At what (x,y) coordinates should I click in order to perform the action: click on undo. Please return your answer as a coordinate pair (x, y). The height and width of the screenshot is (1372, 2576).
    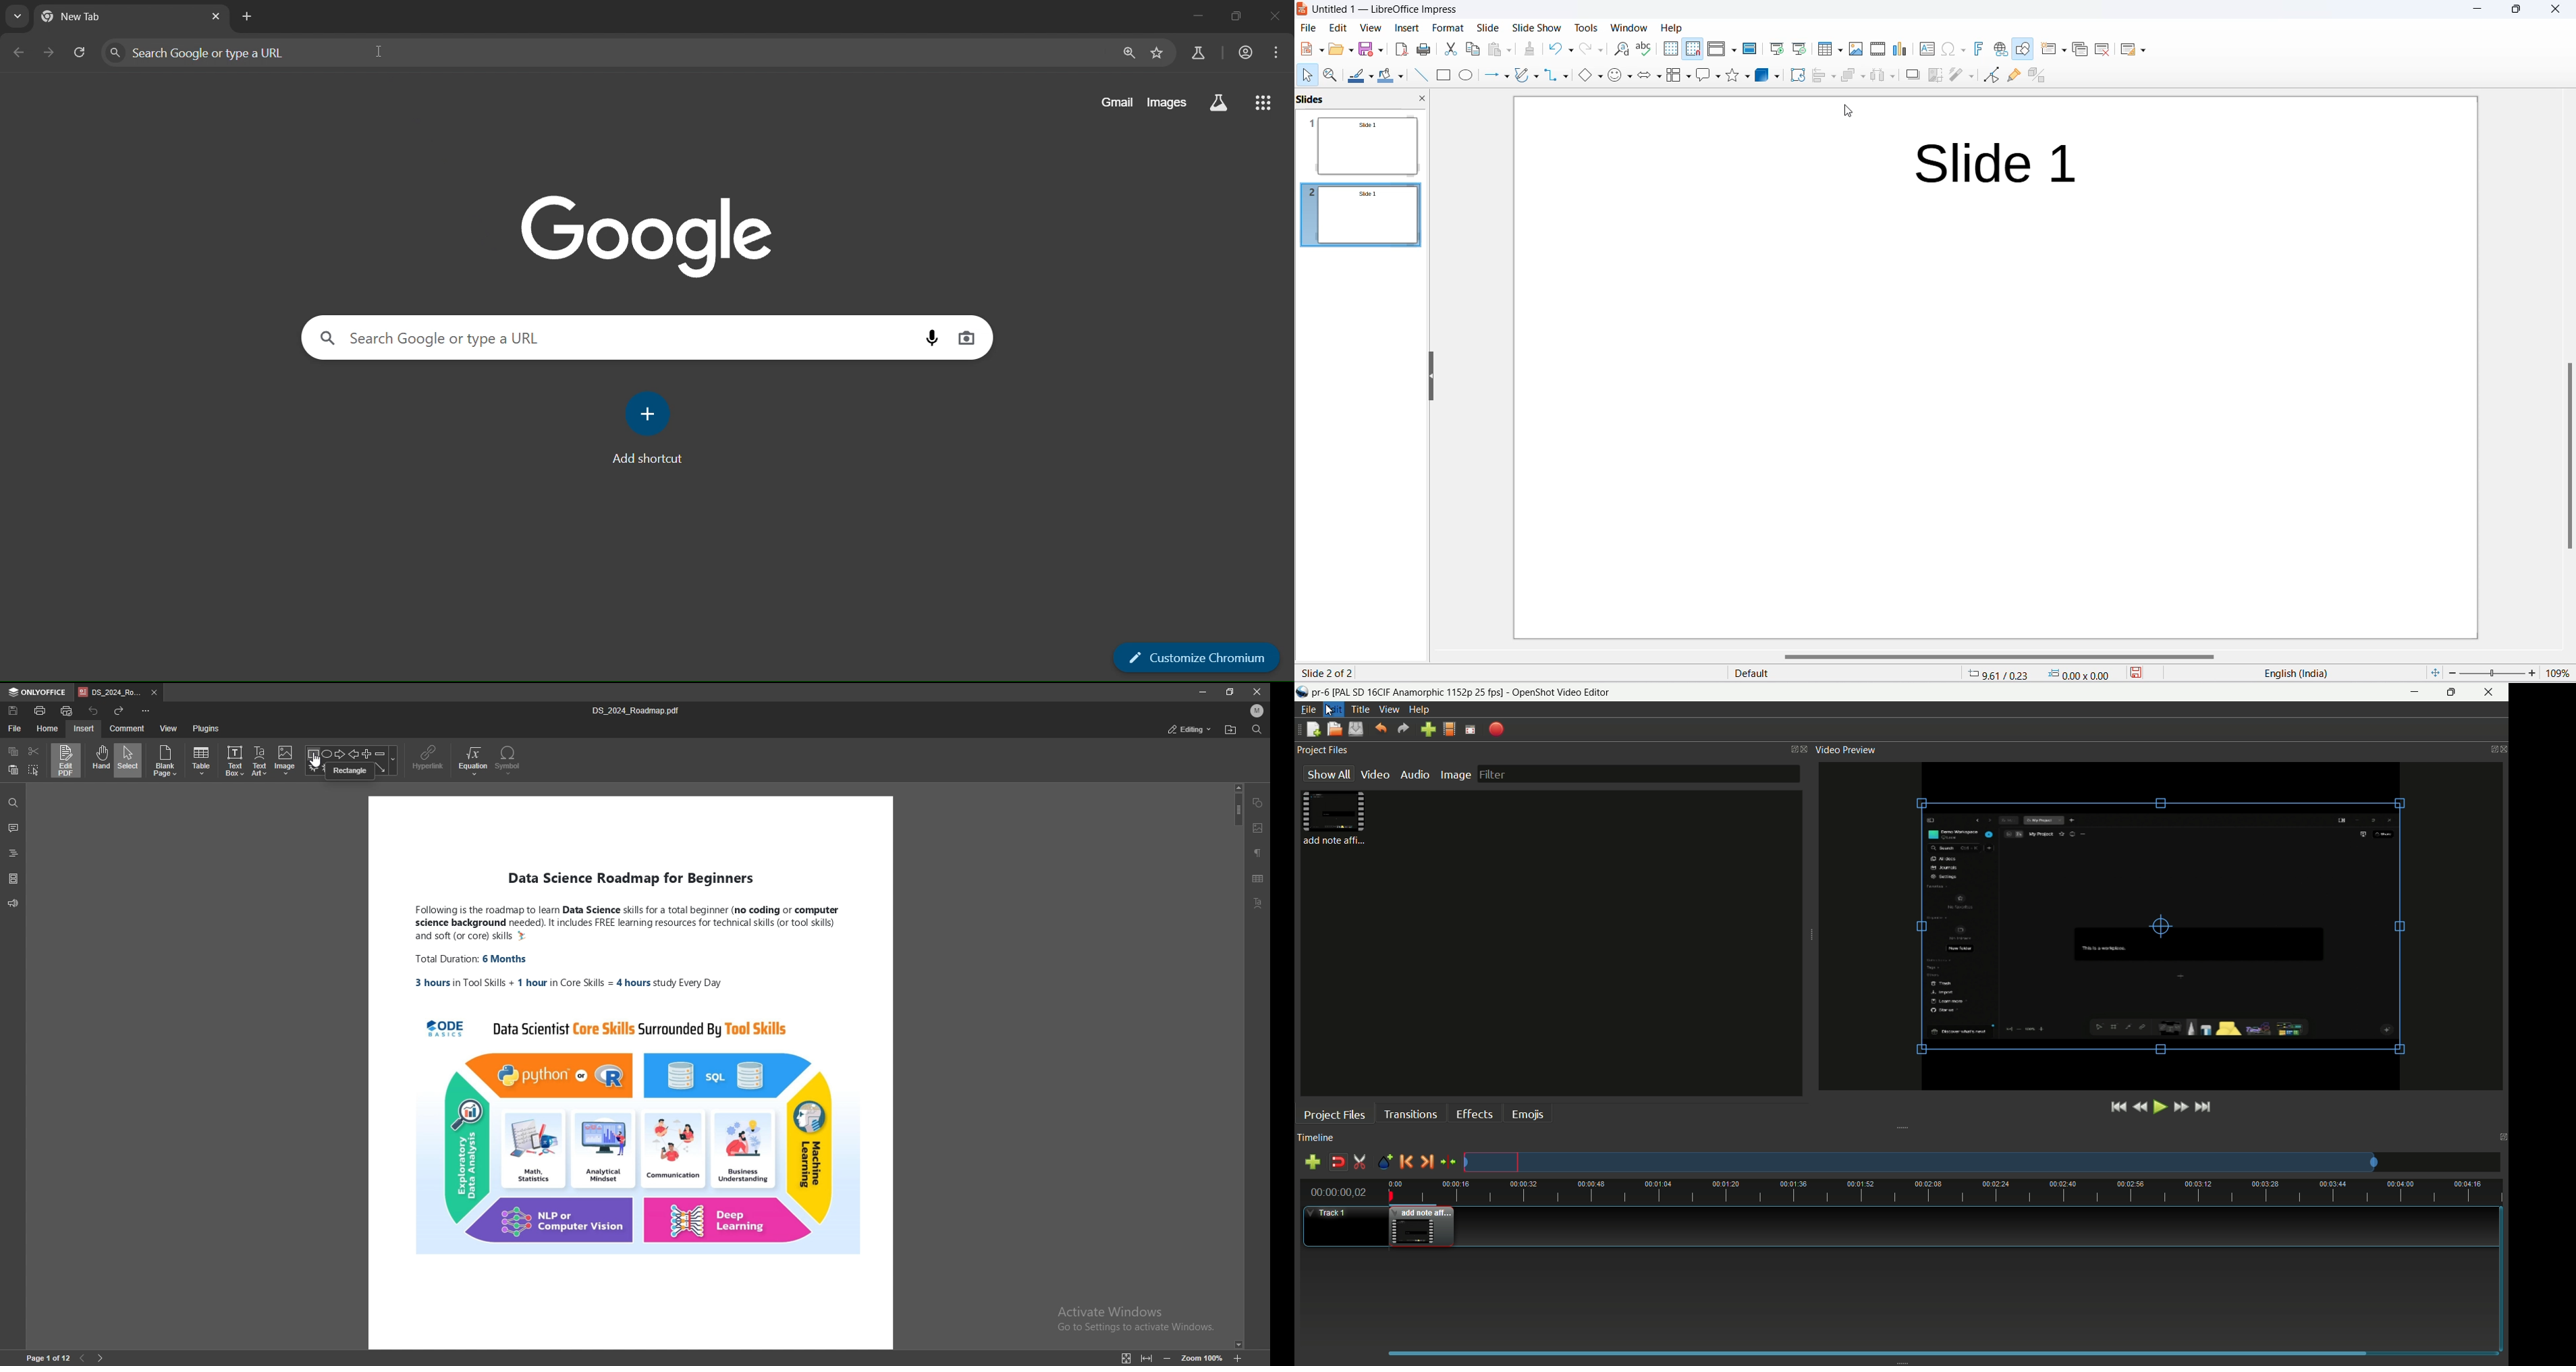
    Looking at the image, I should click on (93, 710).